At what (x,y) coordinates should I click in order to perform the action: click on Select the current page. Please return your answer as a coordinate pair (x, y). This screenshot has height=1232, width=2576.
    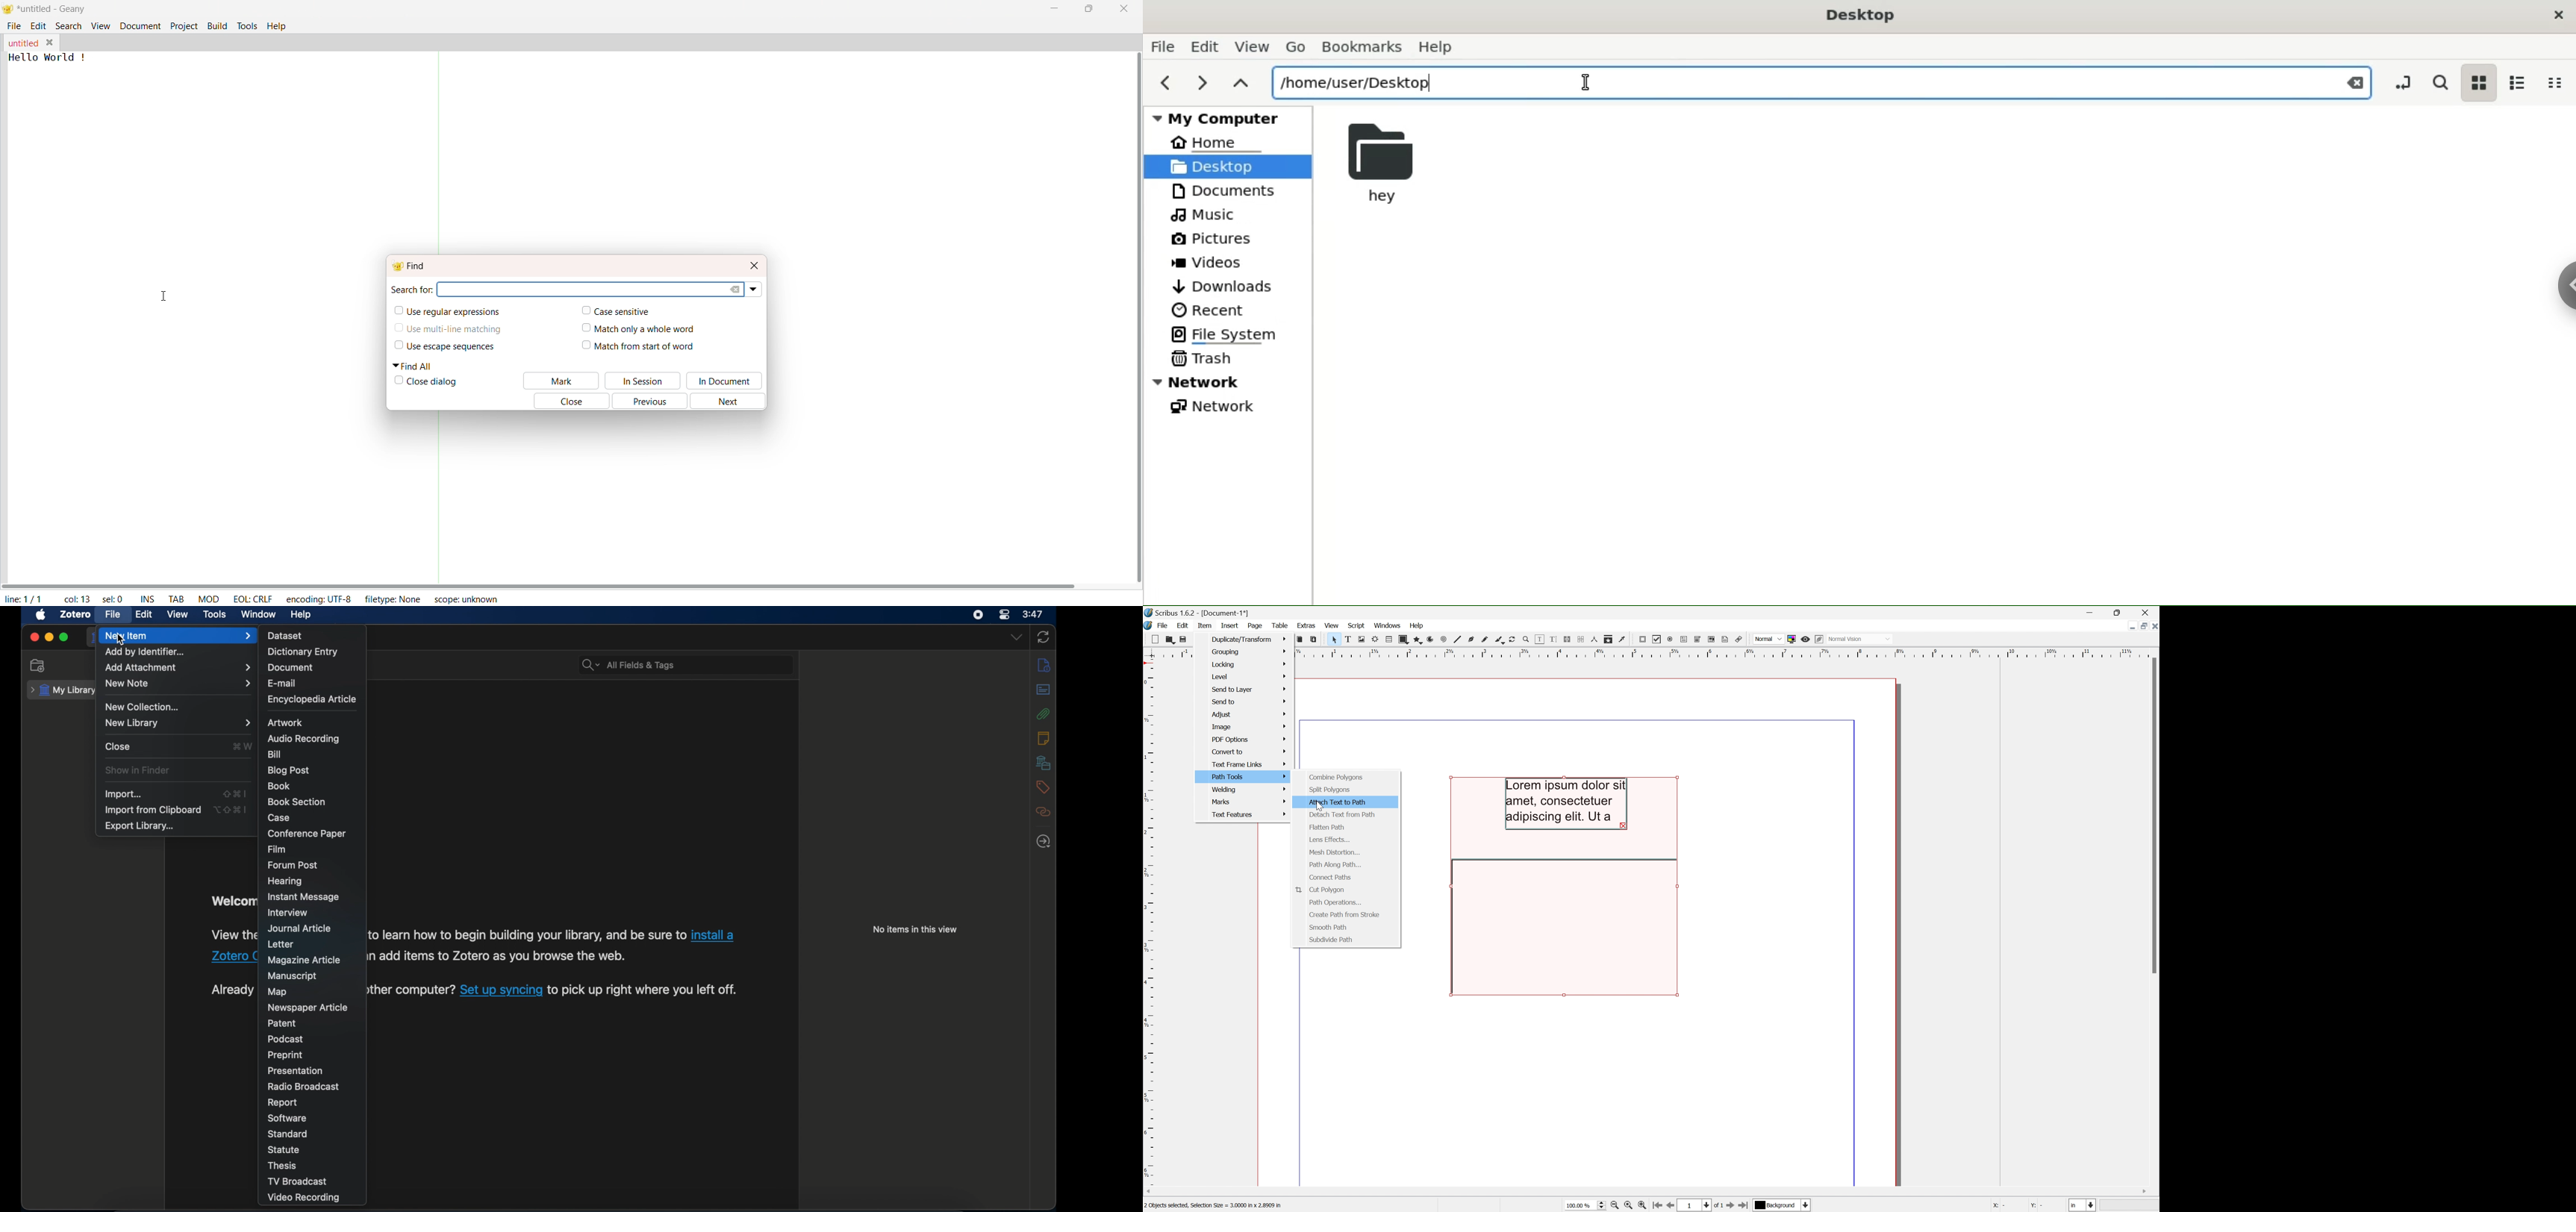
    Looking at the image, I should click on (1697, 1204).